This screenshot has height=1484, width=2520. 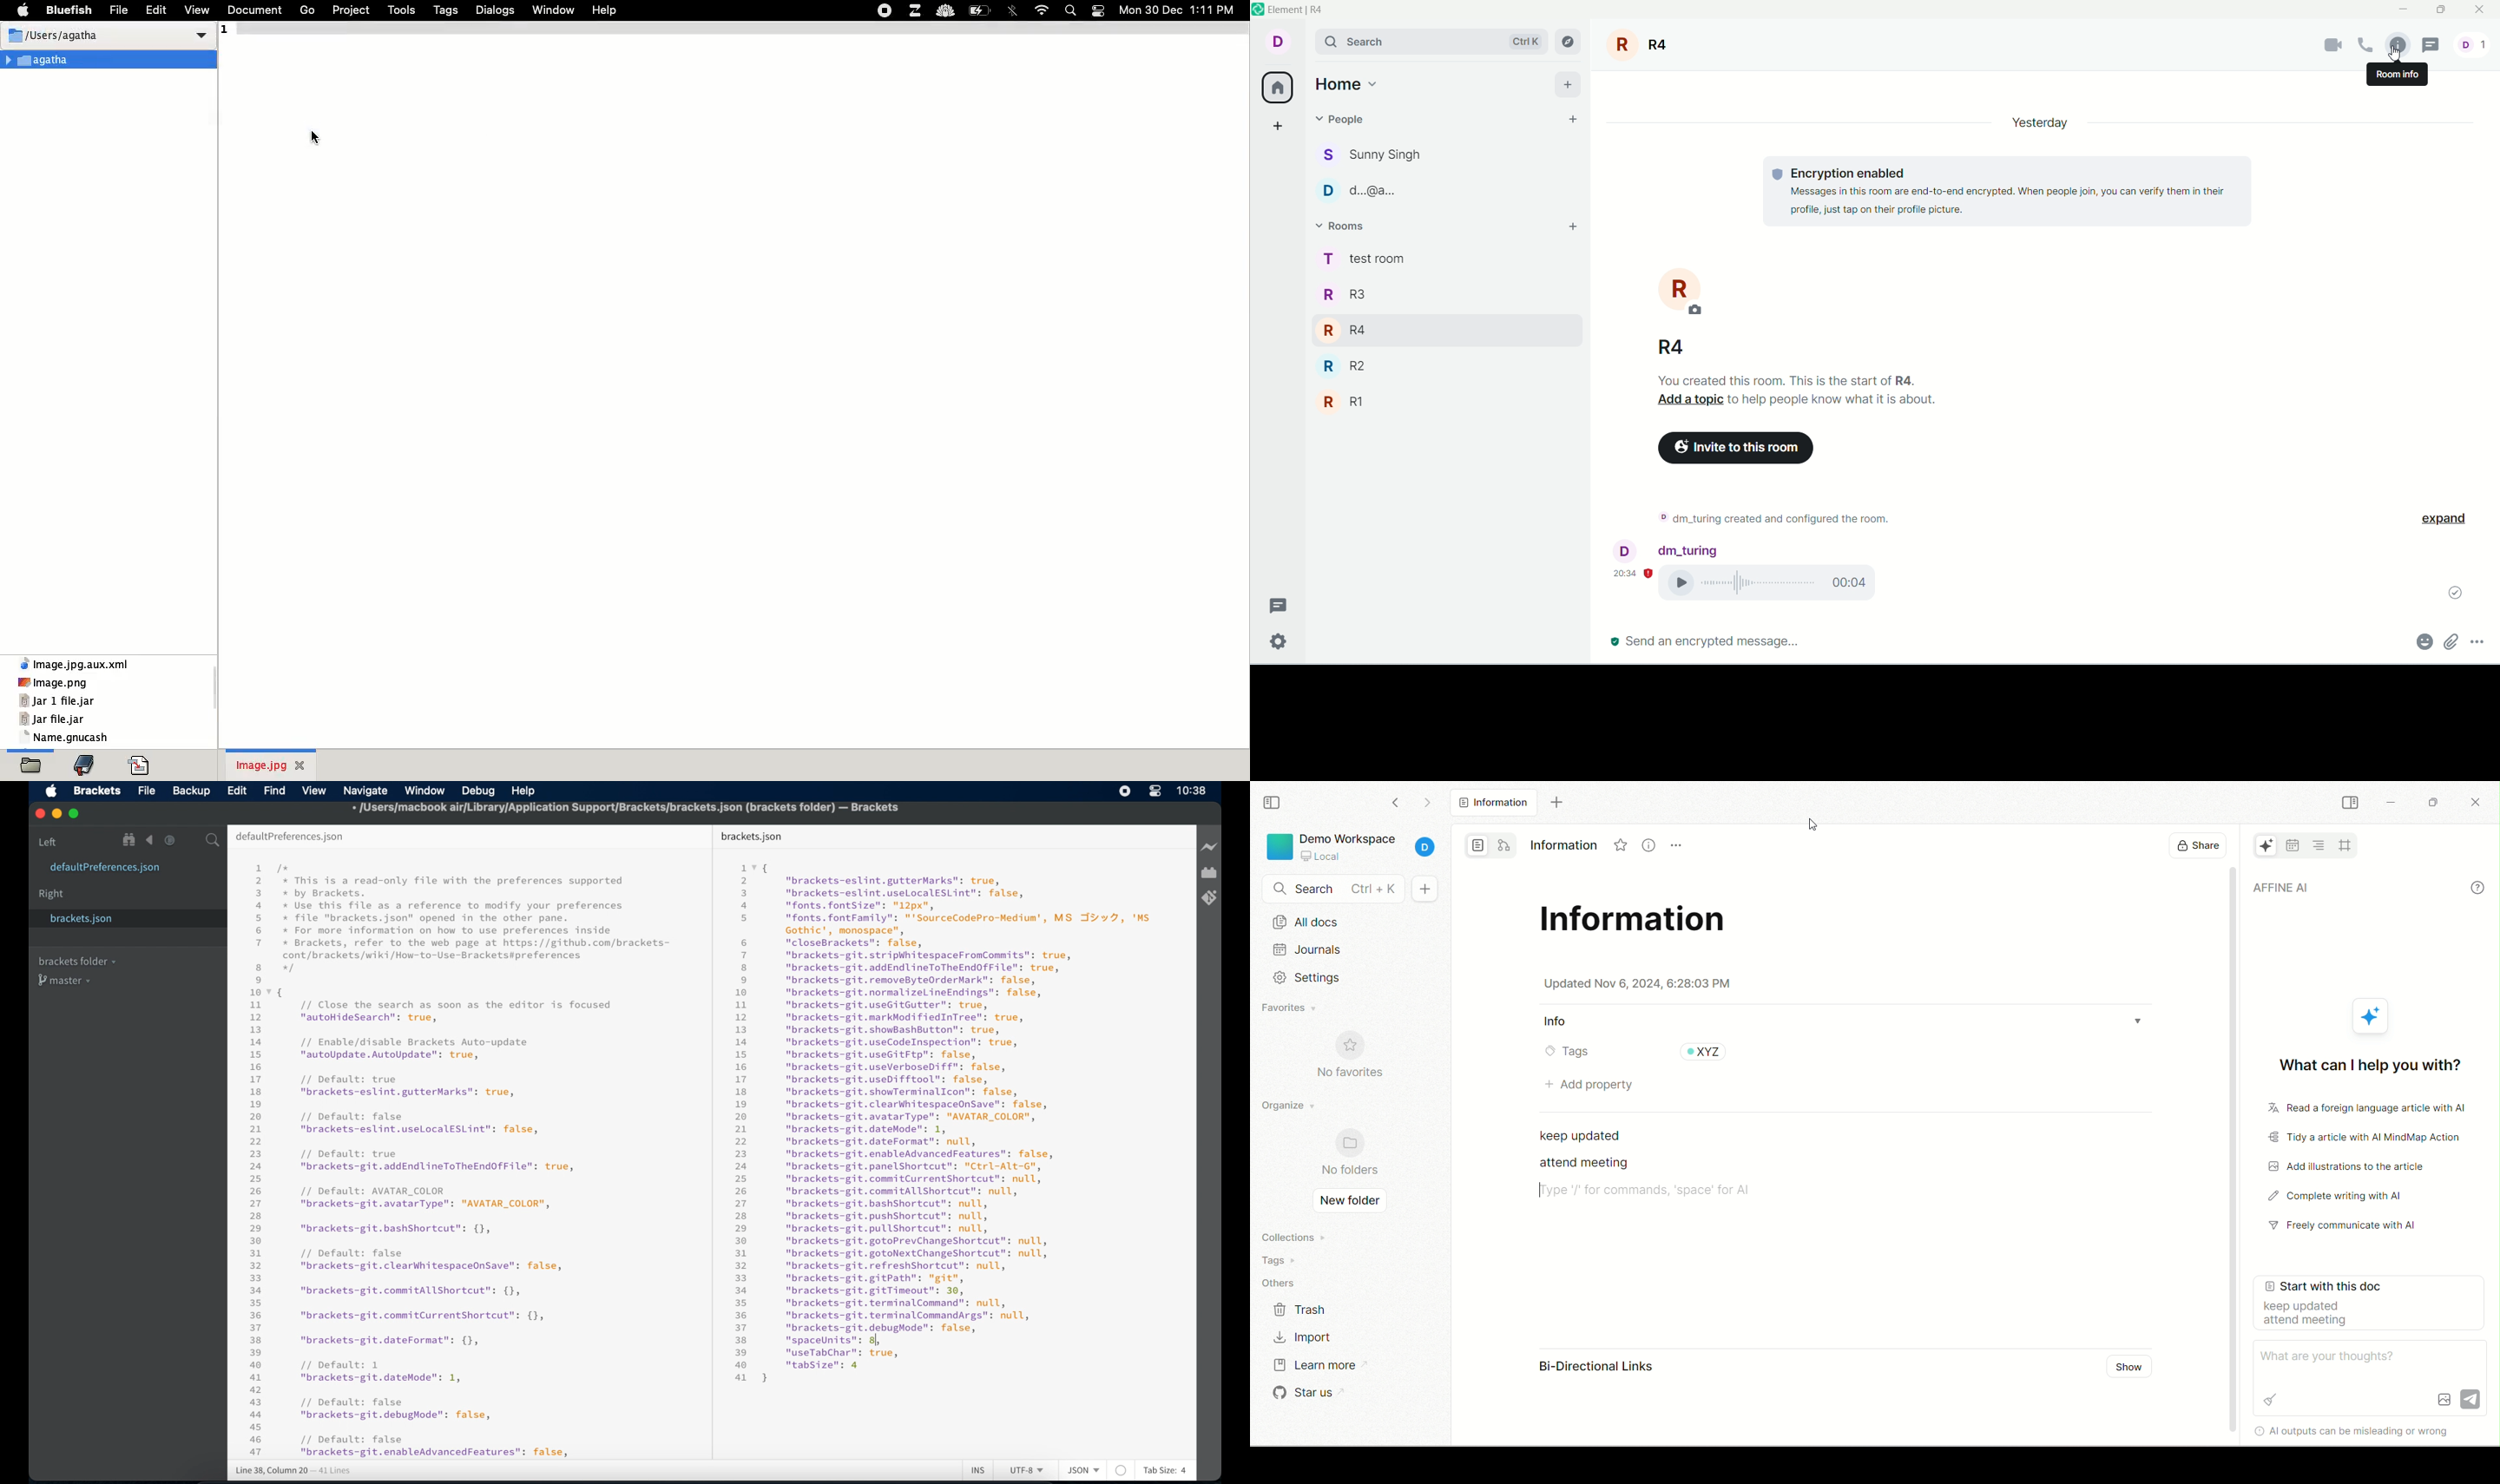 I want to click on room info, so click(x=2396, y=74).